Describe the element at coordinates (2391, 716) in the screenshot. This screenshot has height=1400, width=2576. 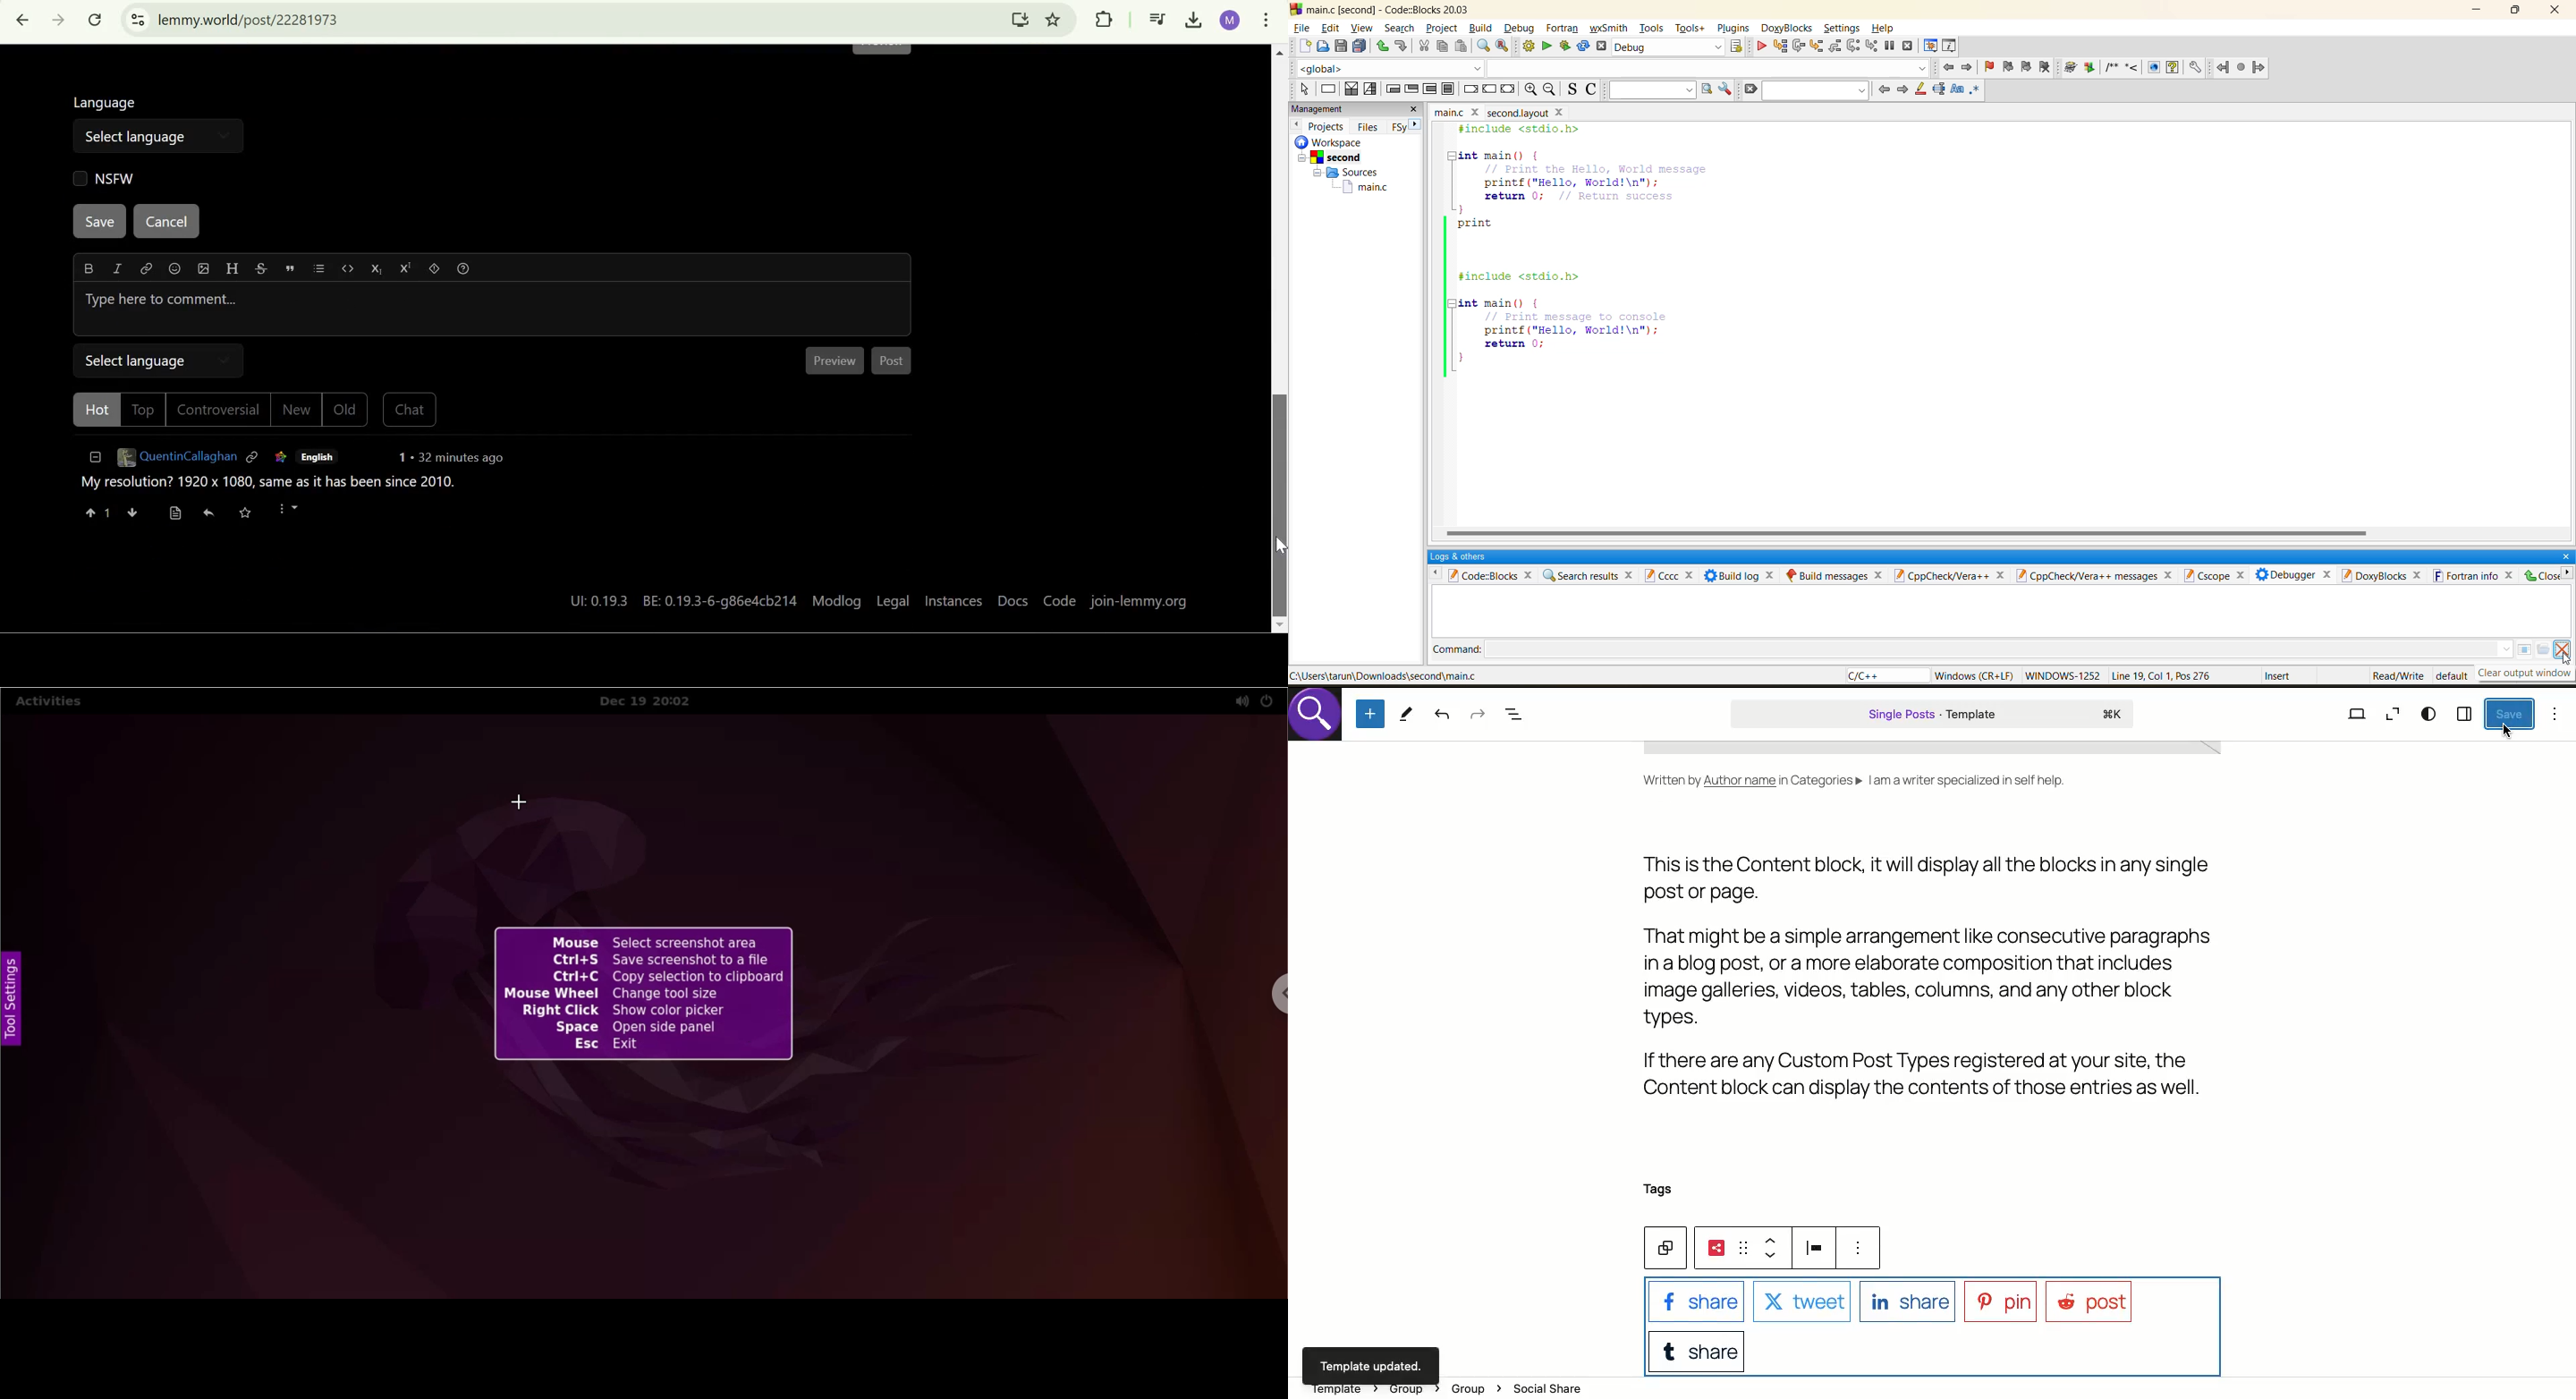
I see `Zoom out` at that location.